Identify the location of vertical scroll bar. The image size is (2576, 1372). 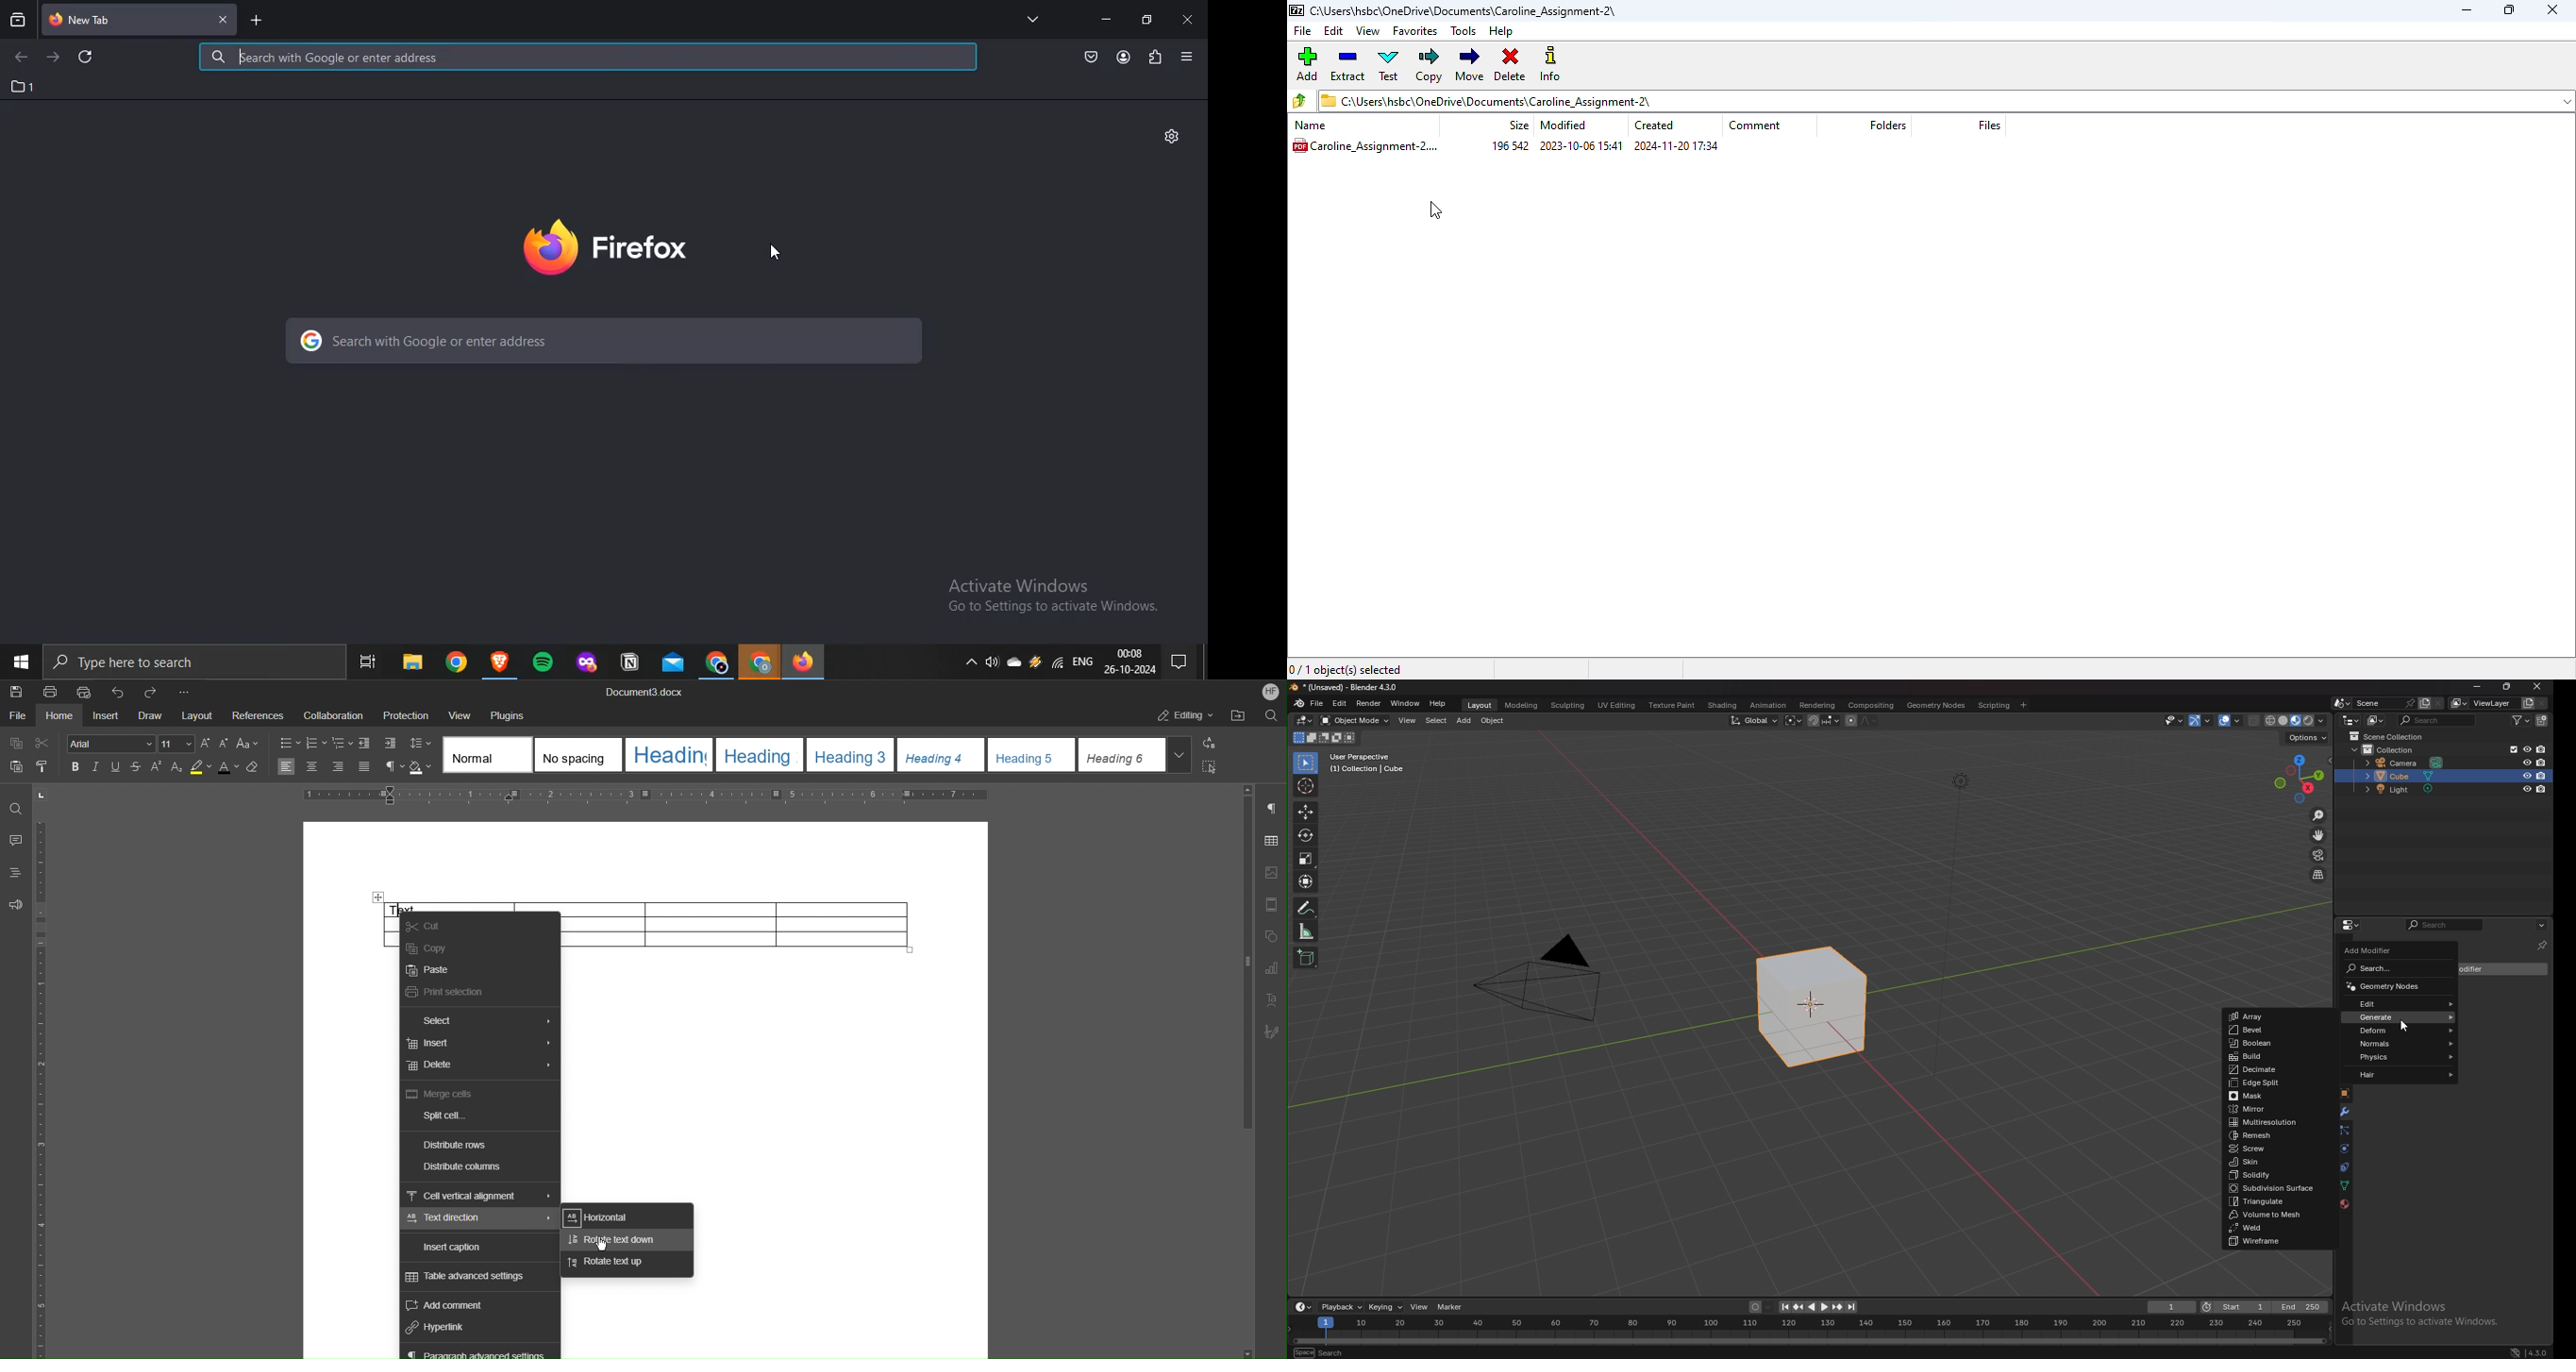
(1246, 964).